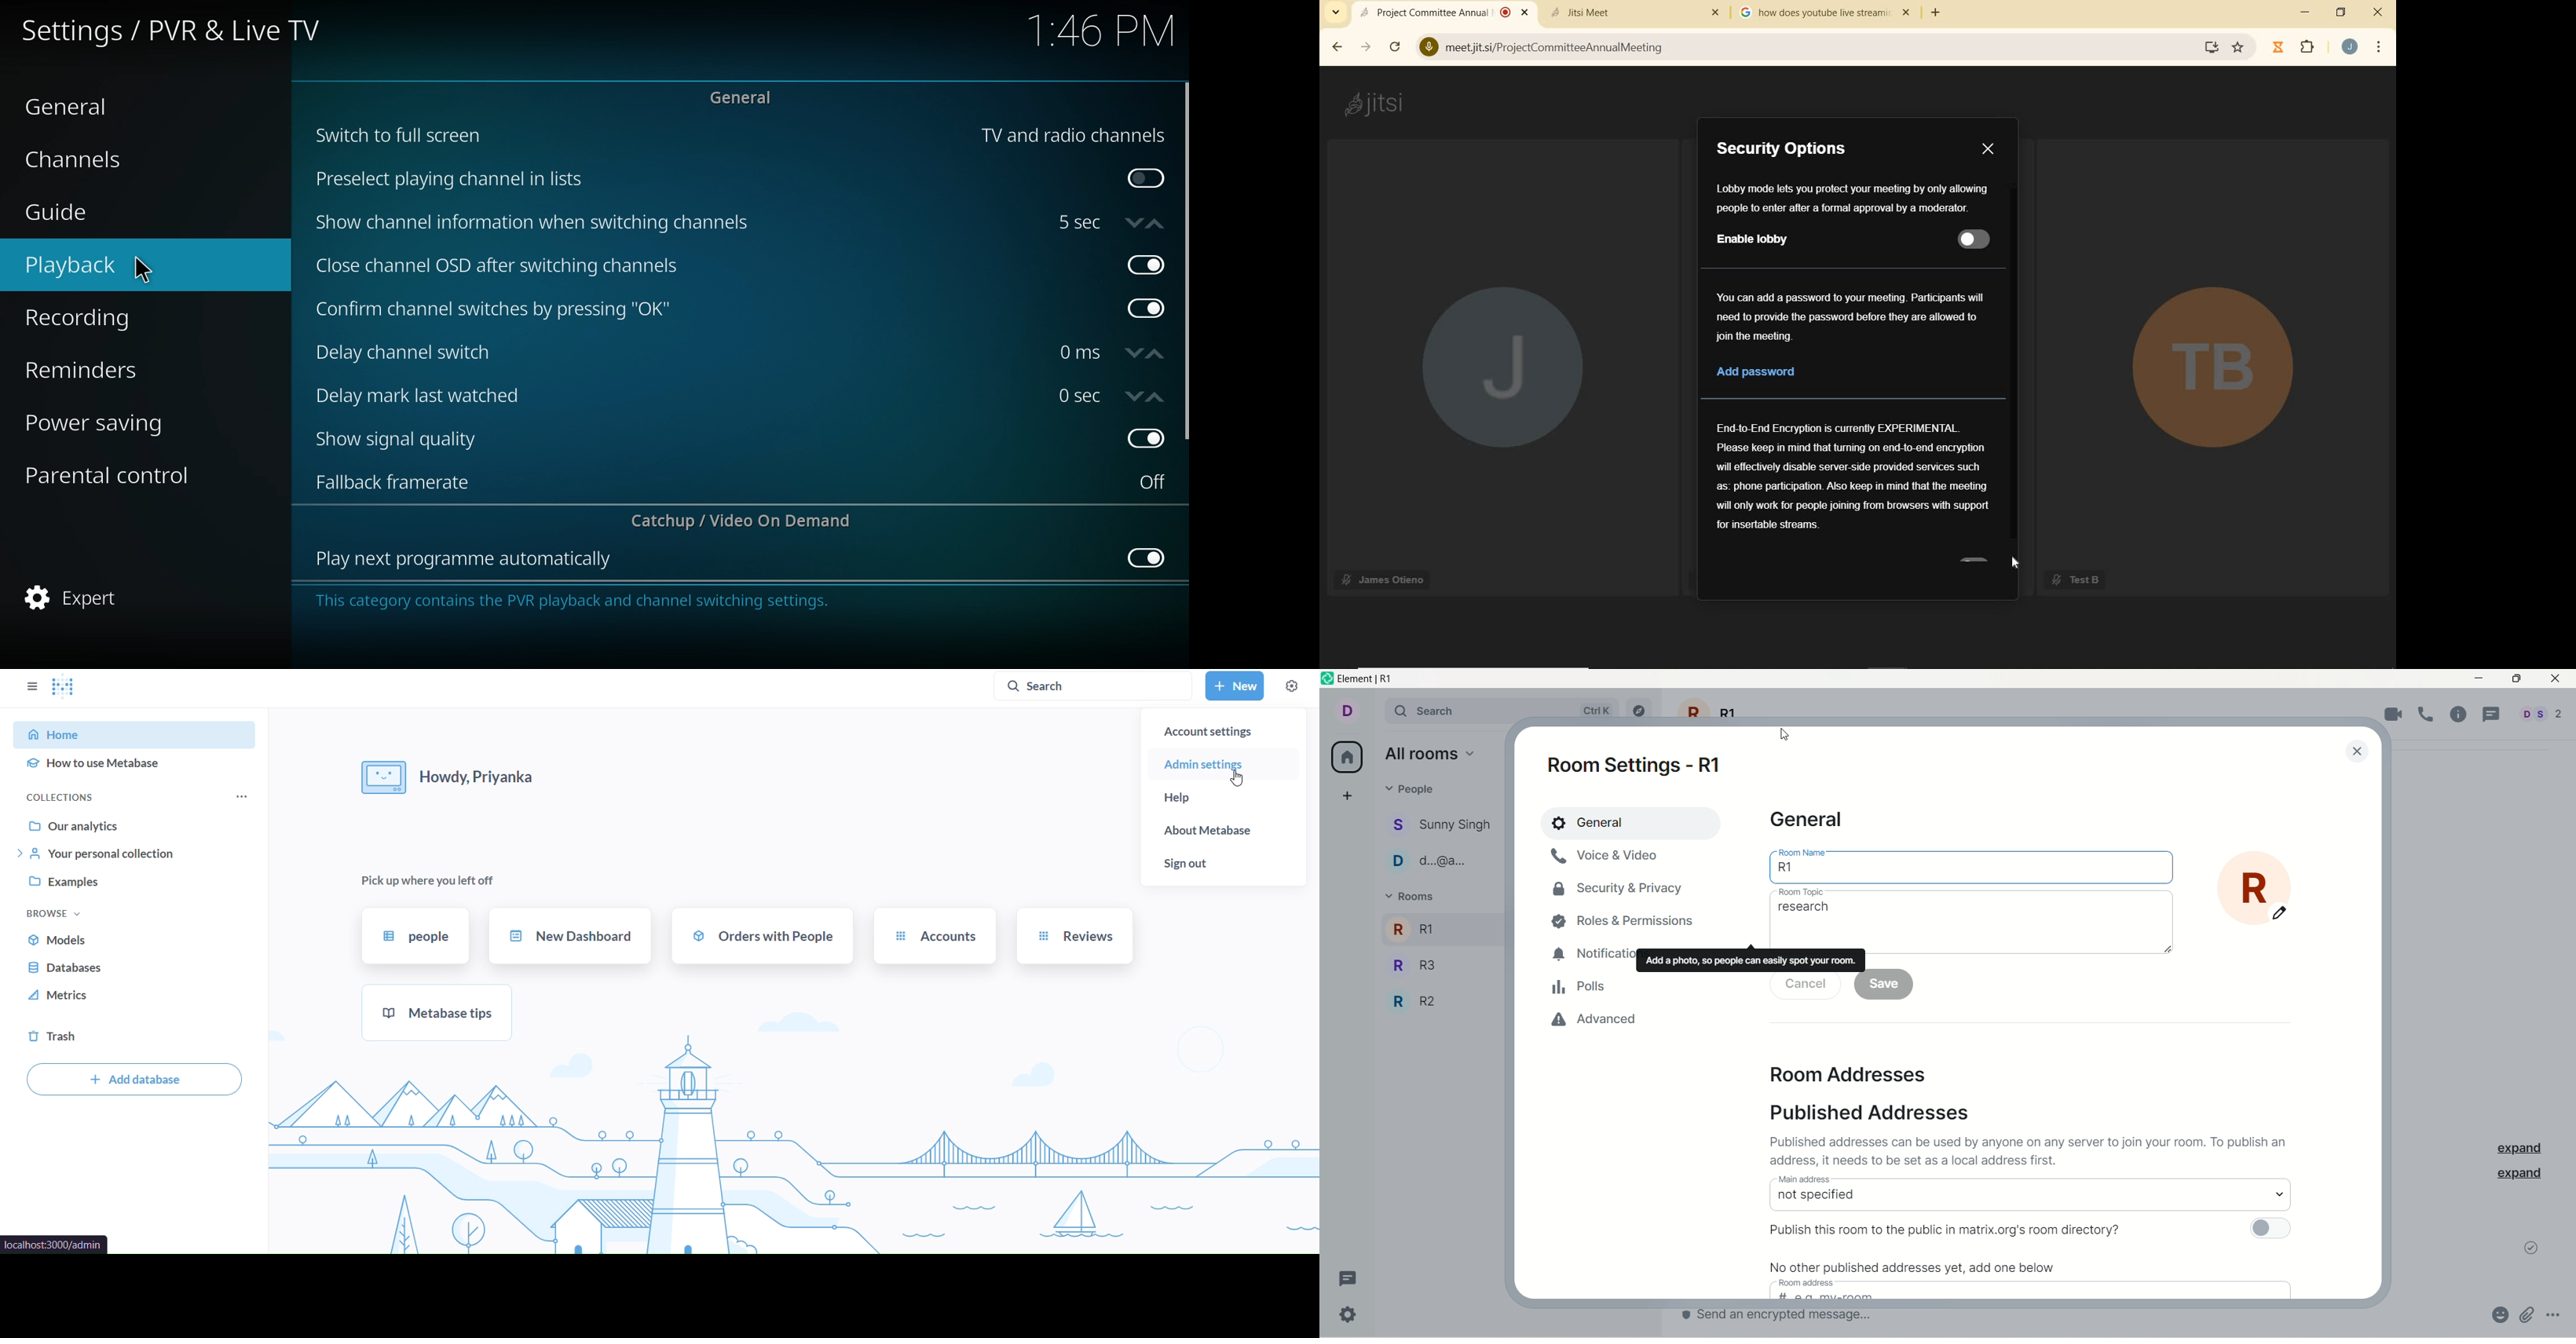 This screenshot has height=1344, width=2576. What do you see at coordinates (112, 367) in the screenshot?
I see `reminders` at bounding box center [112, 367].